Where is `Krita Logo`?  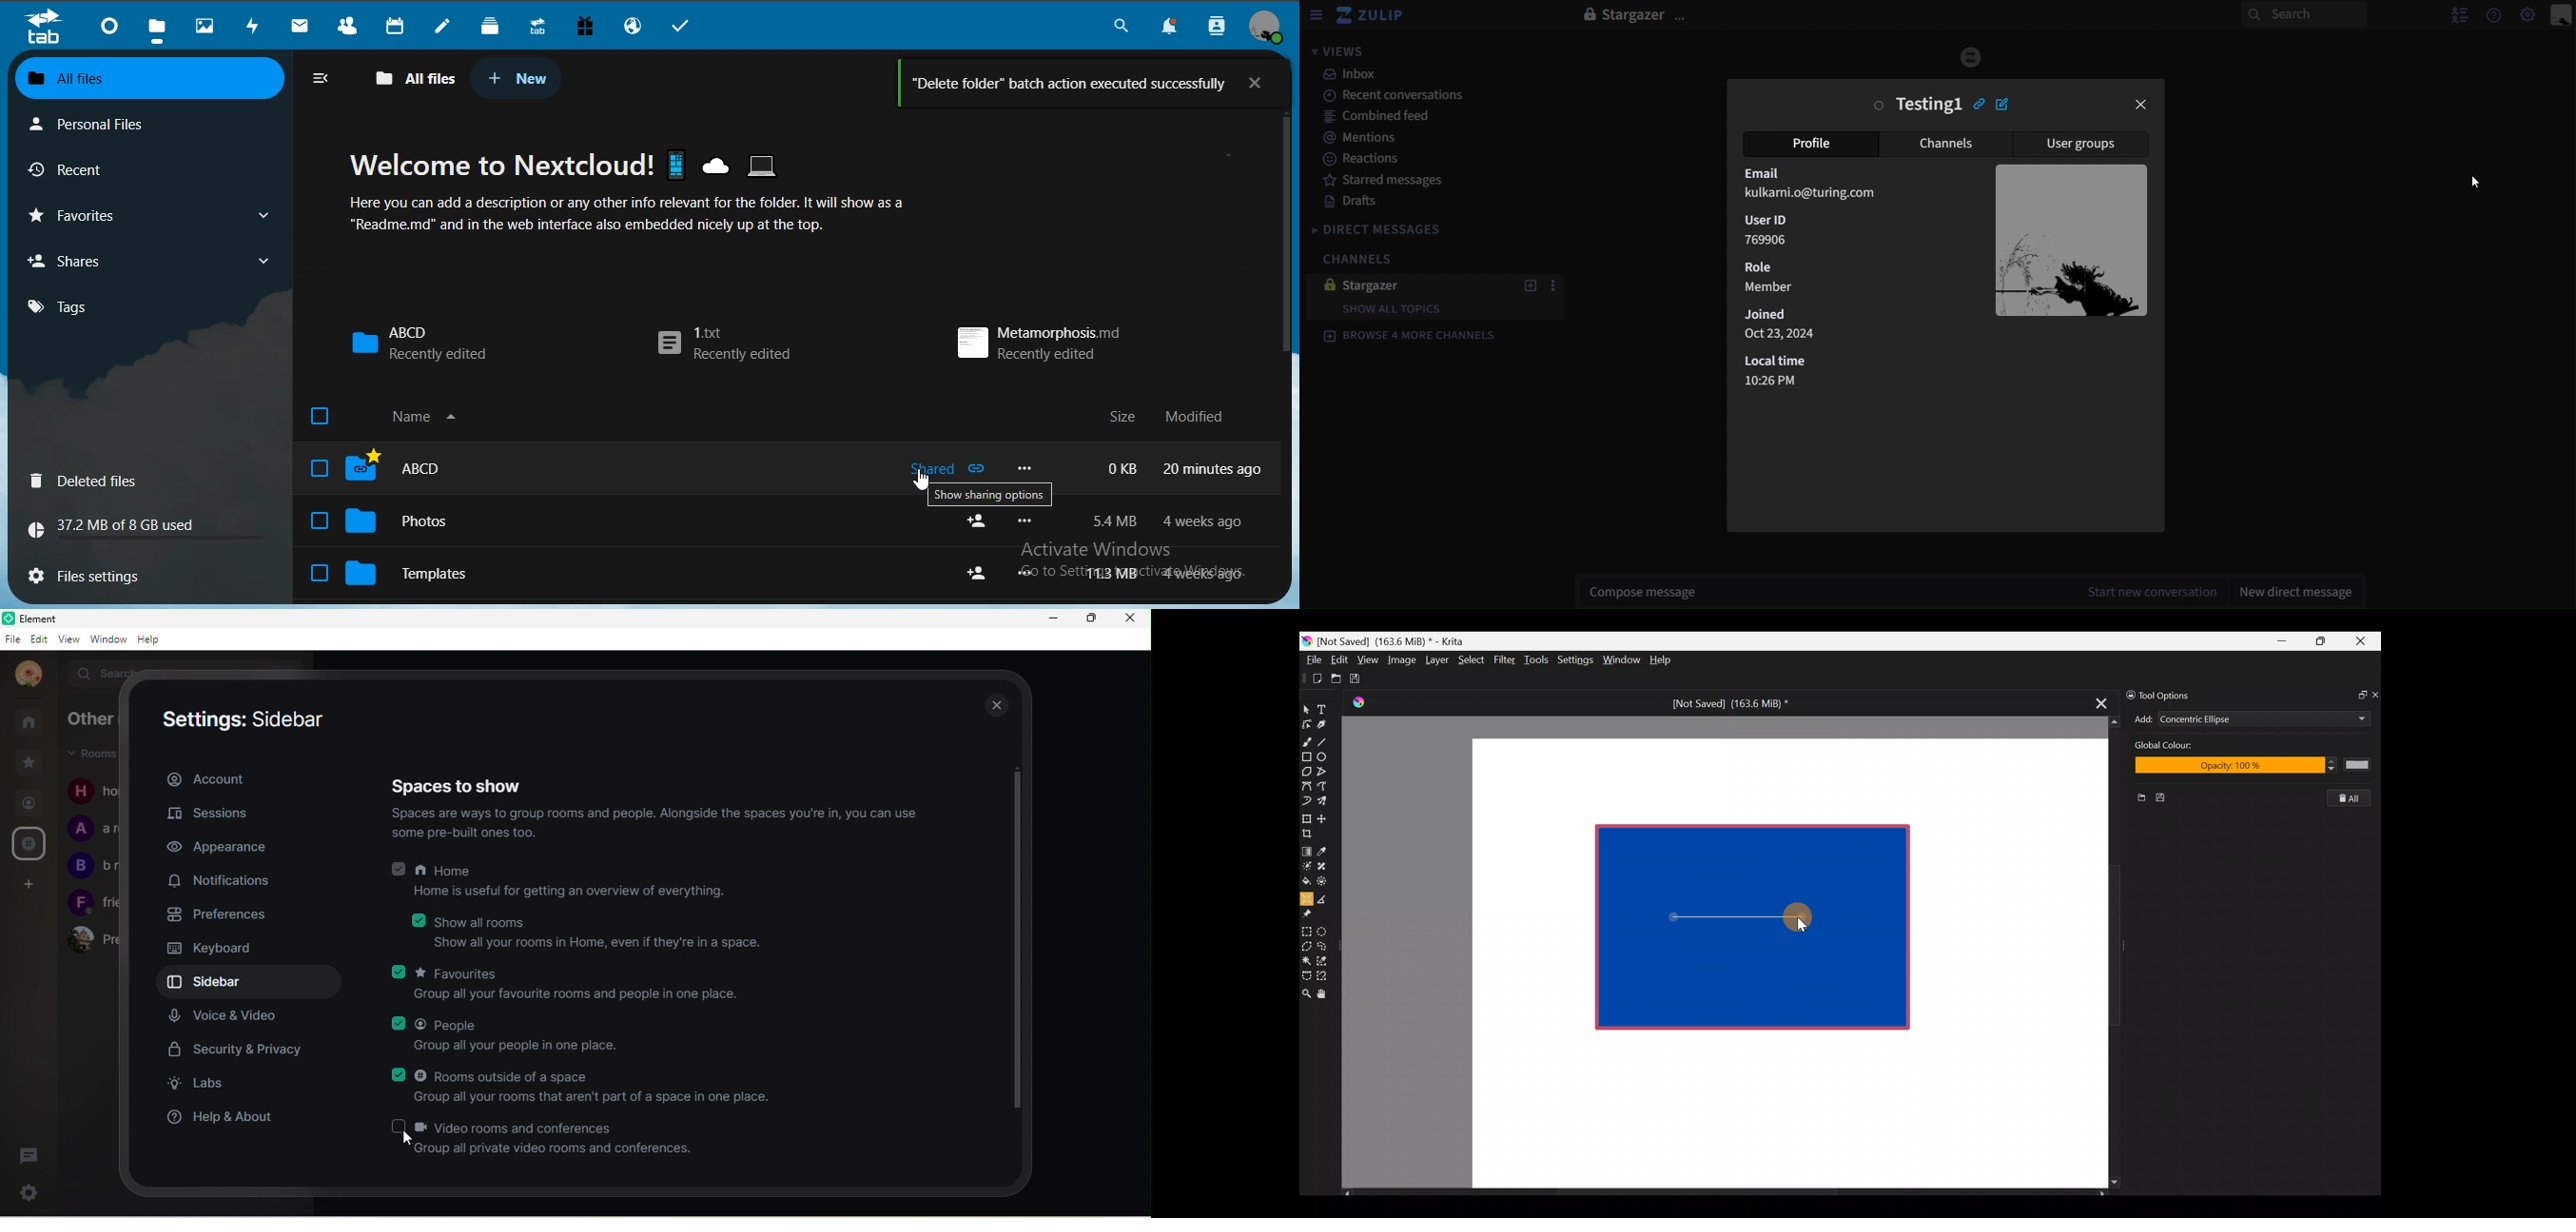 Krita Logo is located at coordinates (1356, 702).